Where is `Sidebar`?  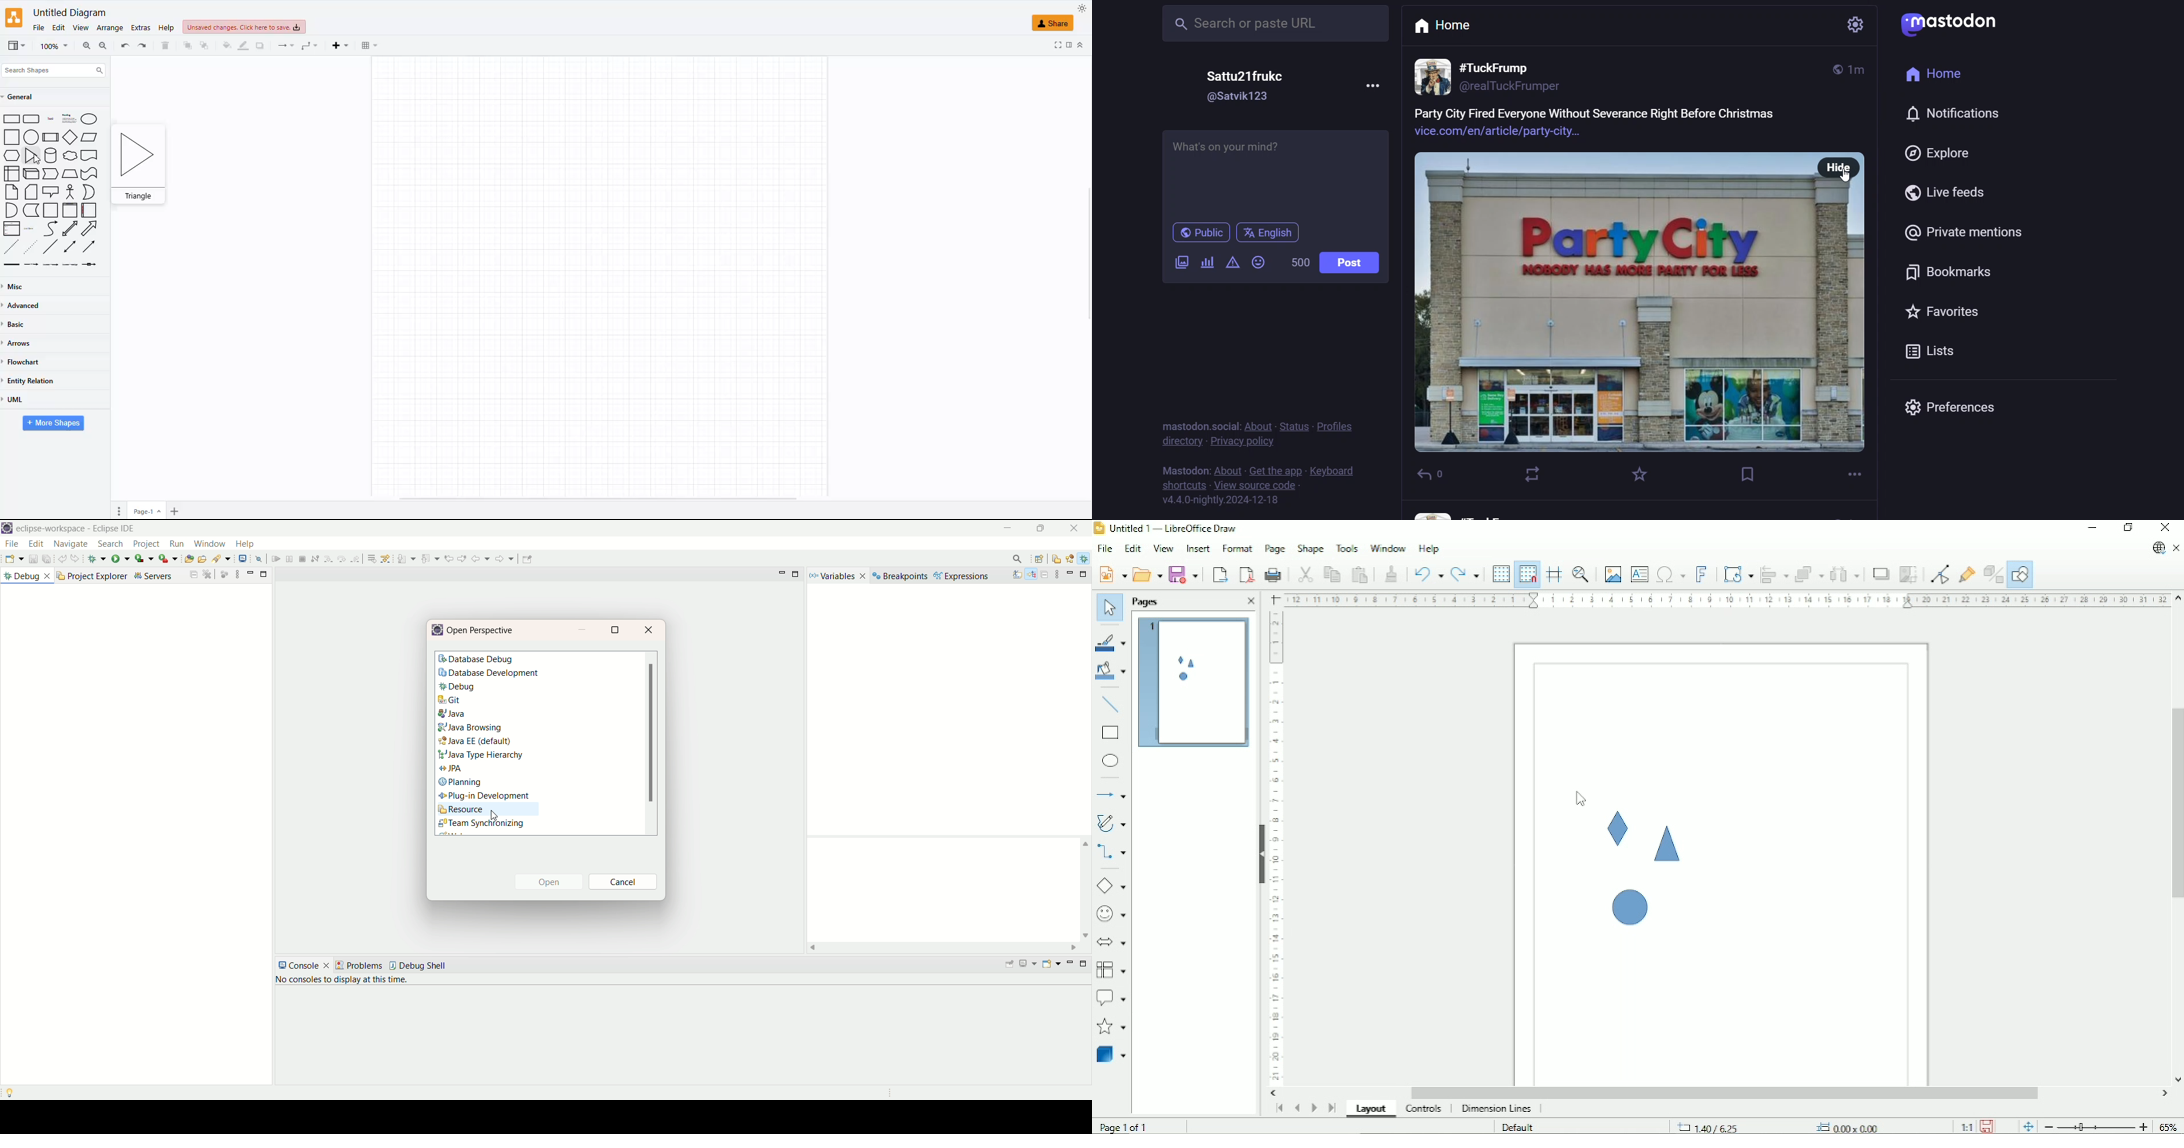 Sidebar is located at coordinates (90, 211).